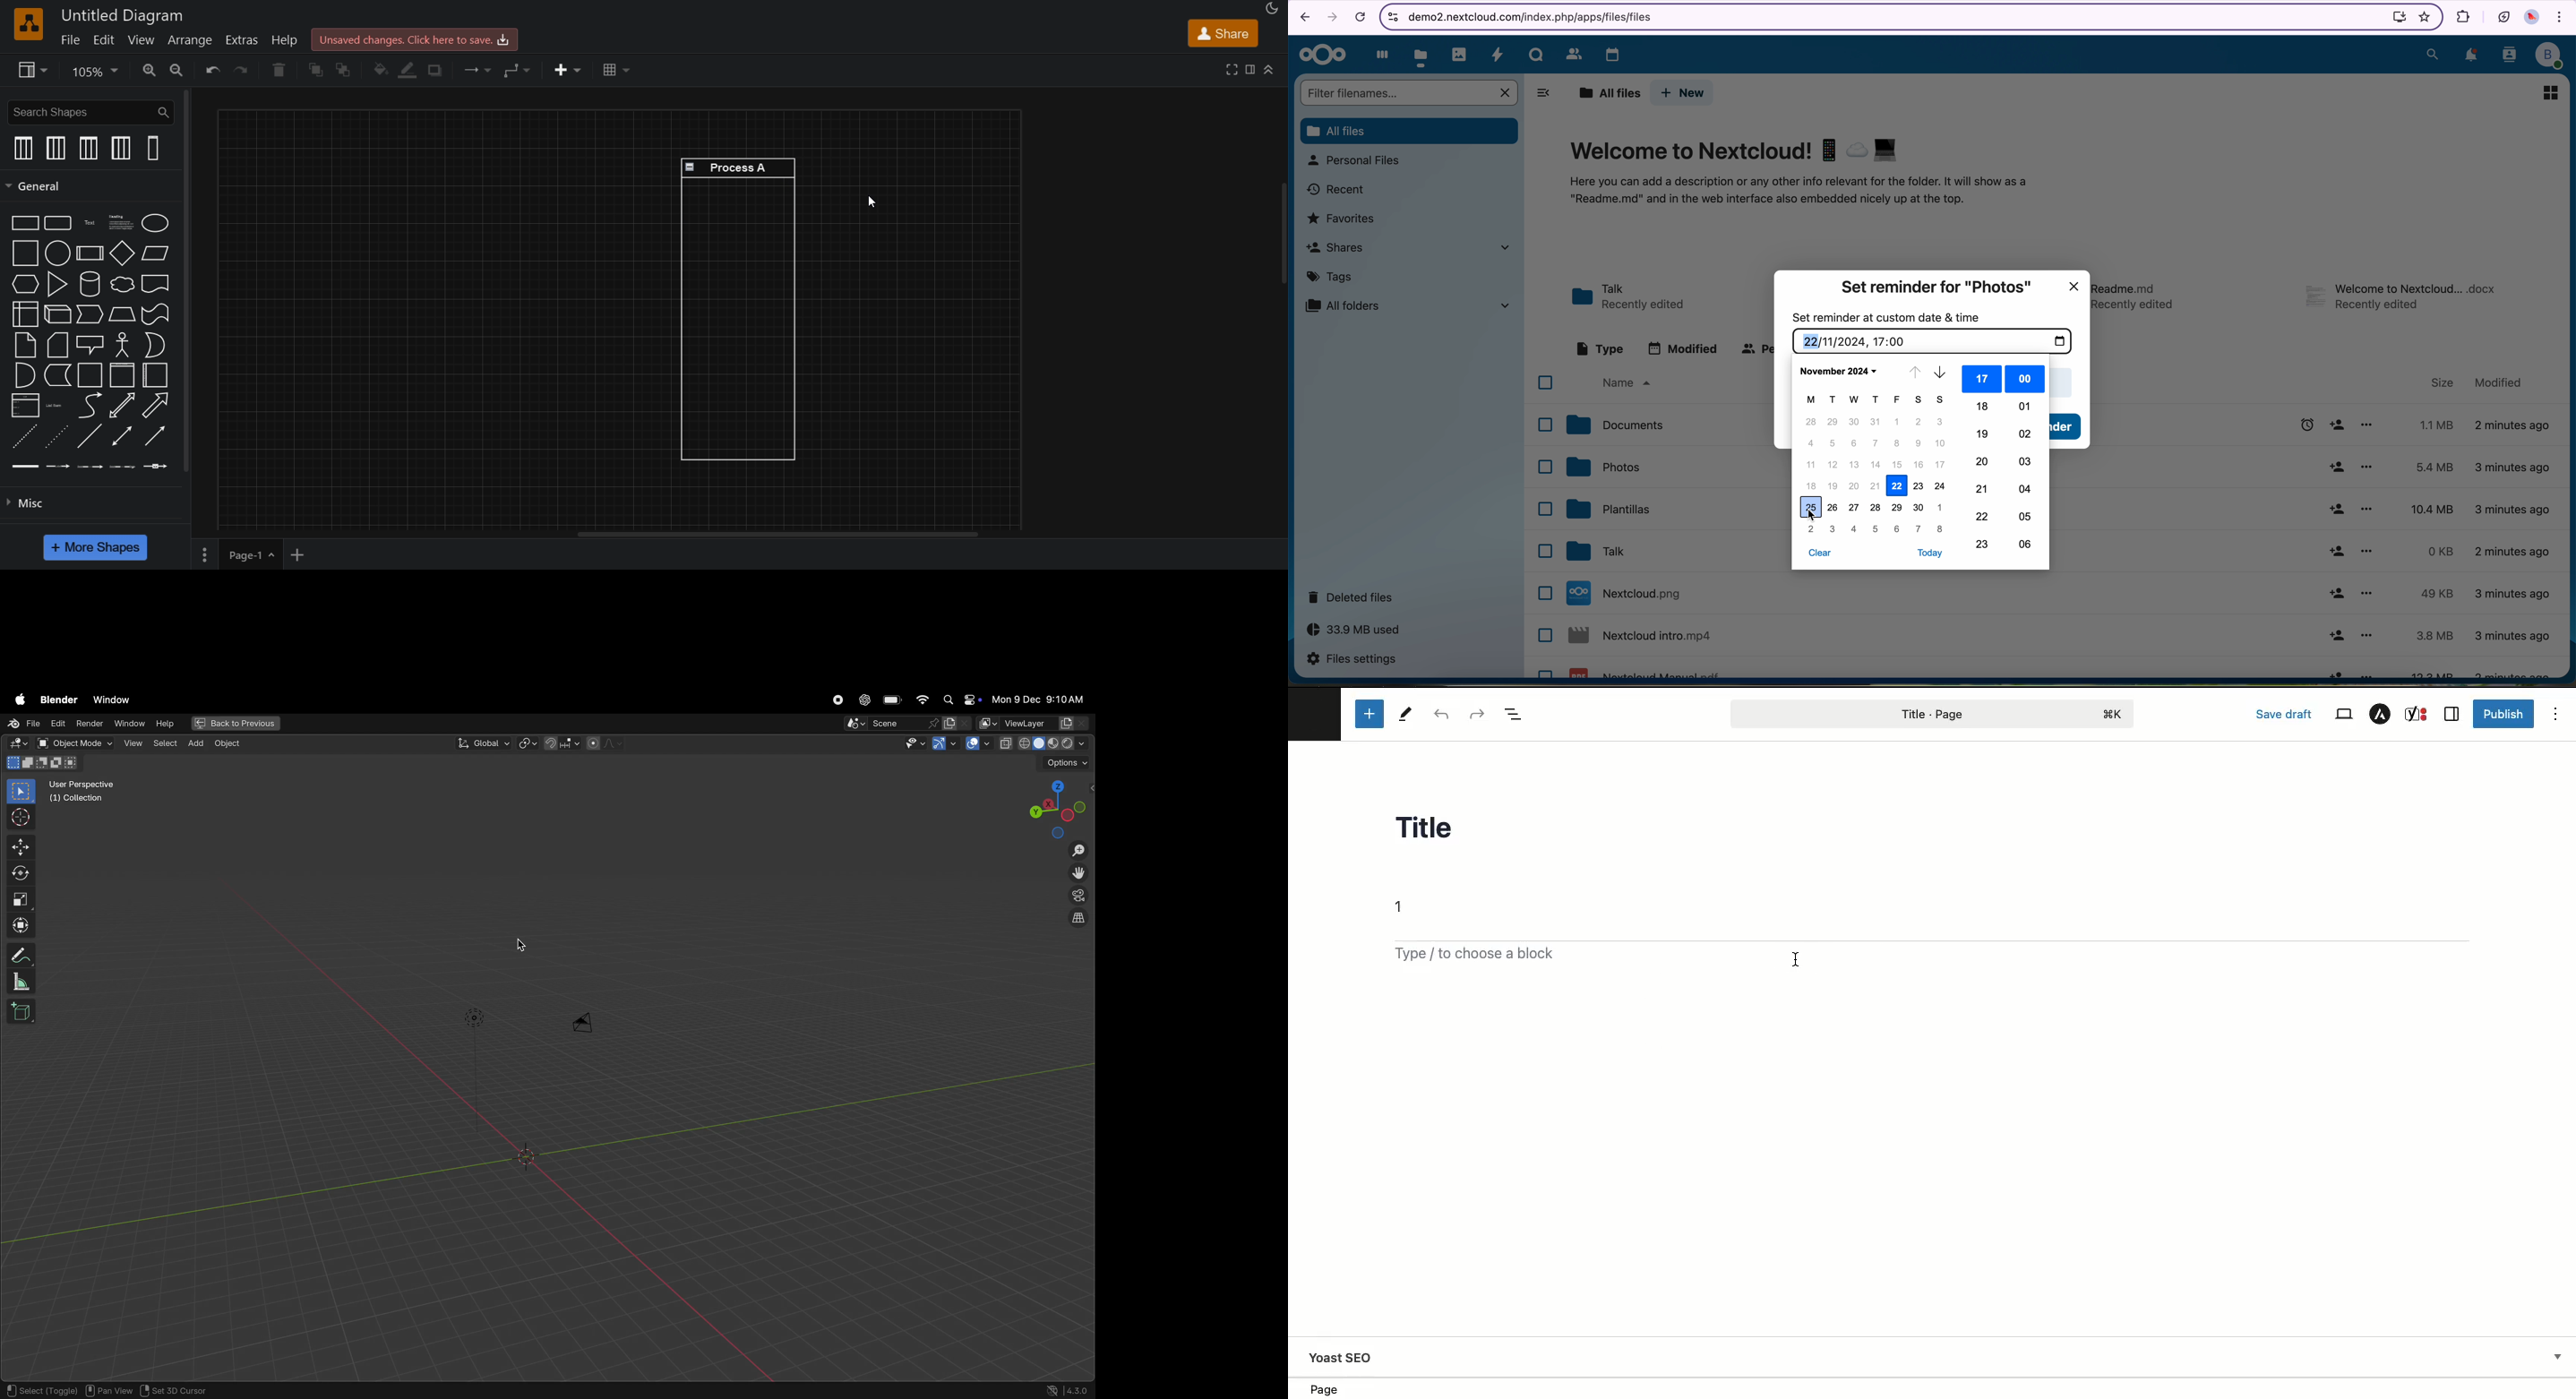  Describe the element at coordinates (2515, 509) in the screenshot. I see `2 minutes ago` at that location.